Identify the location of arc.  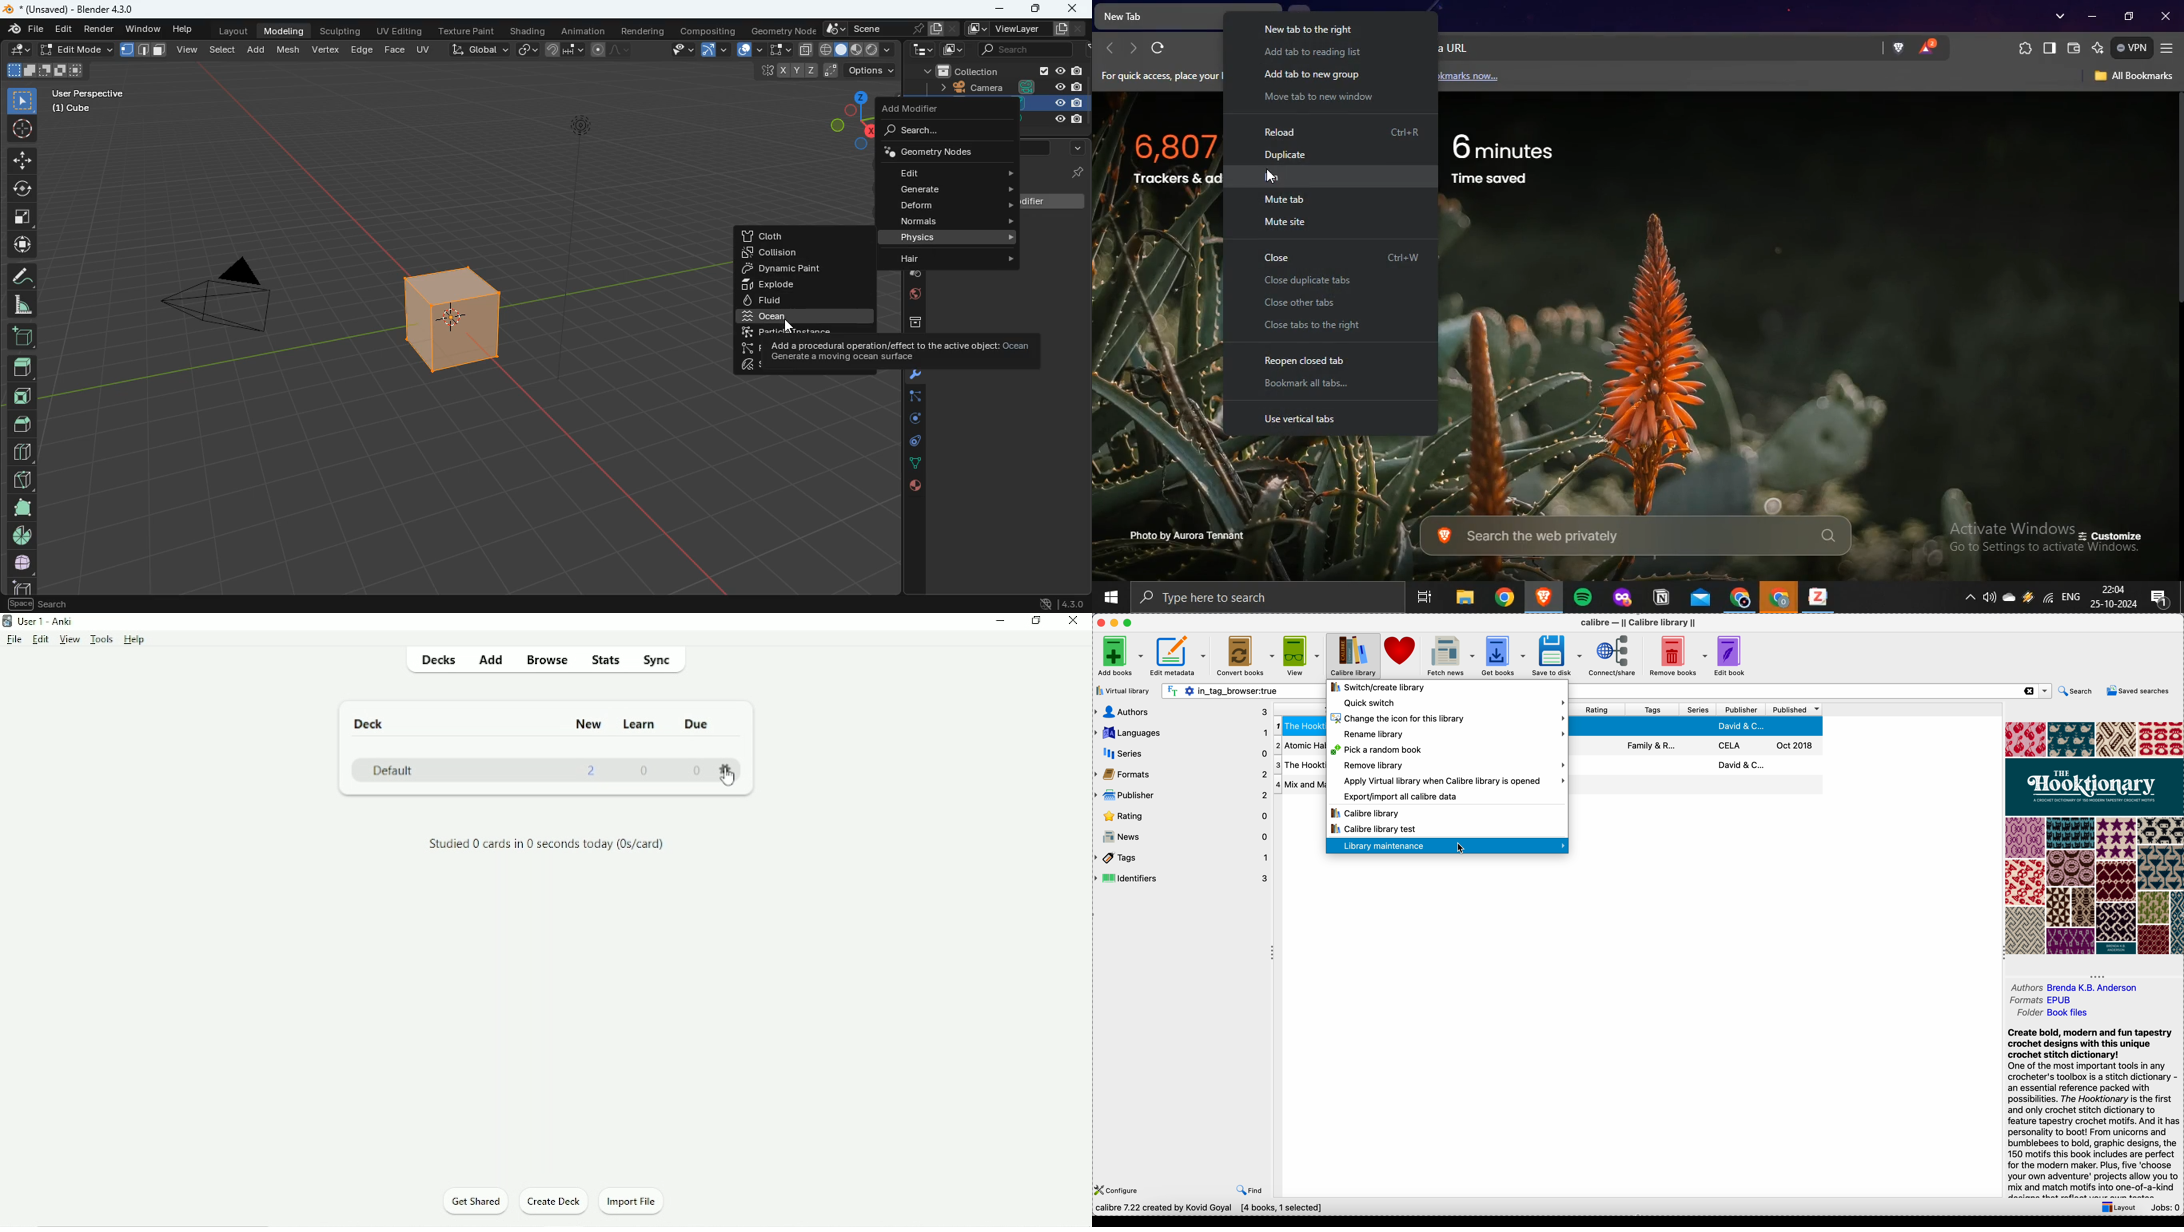
(713, 51).